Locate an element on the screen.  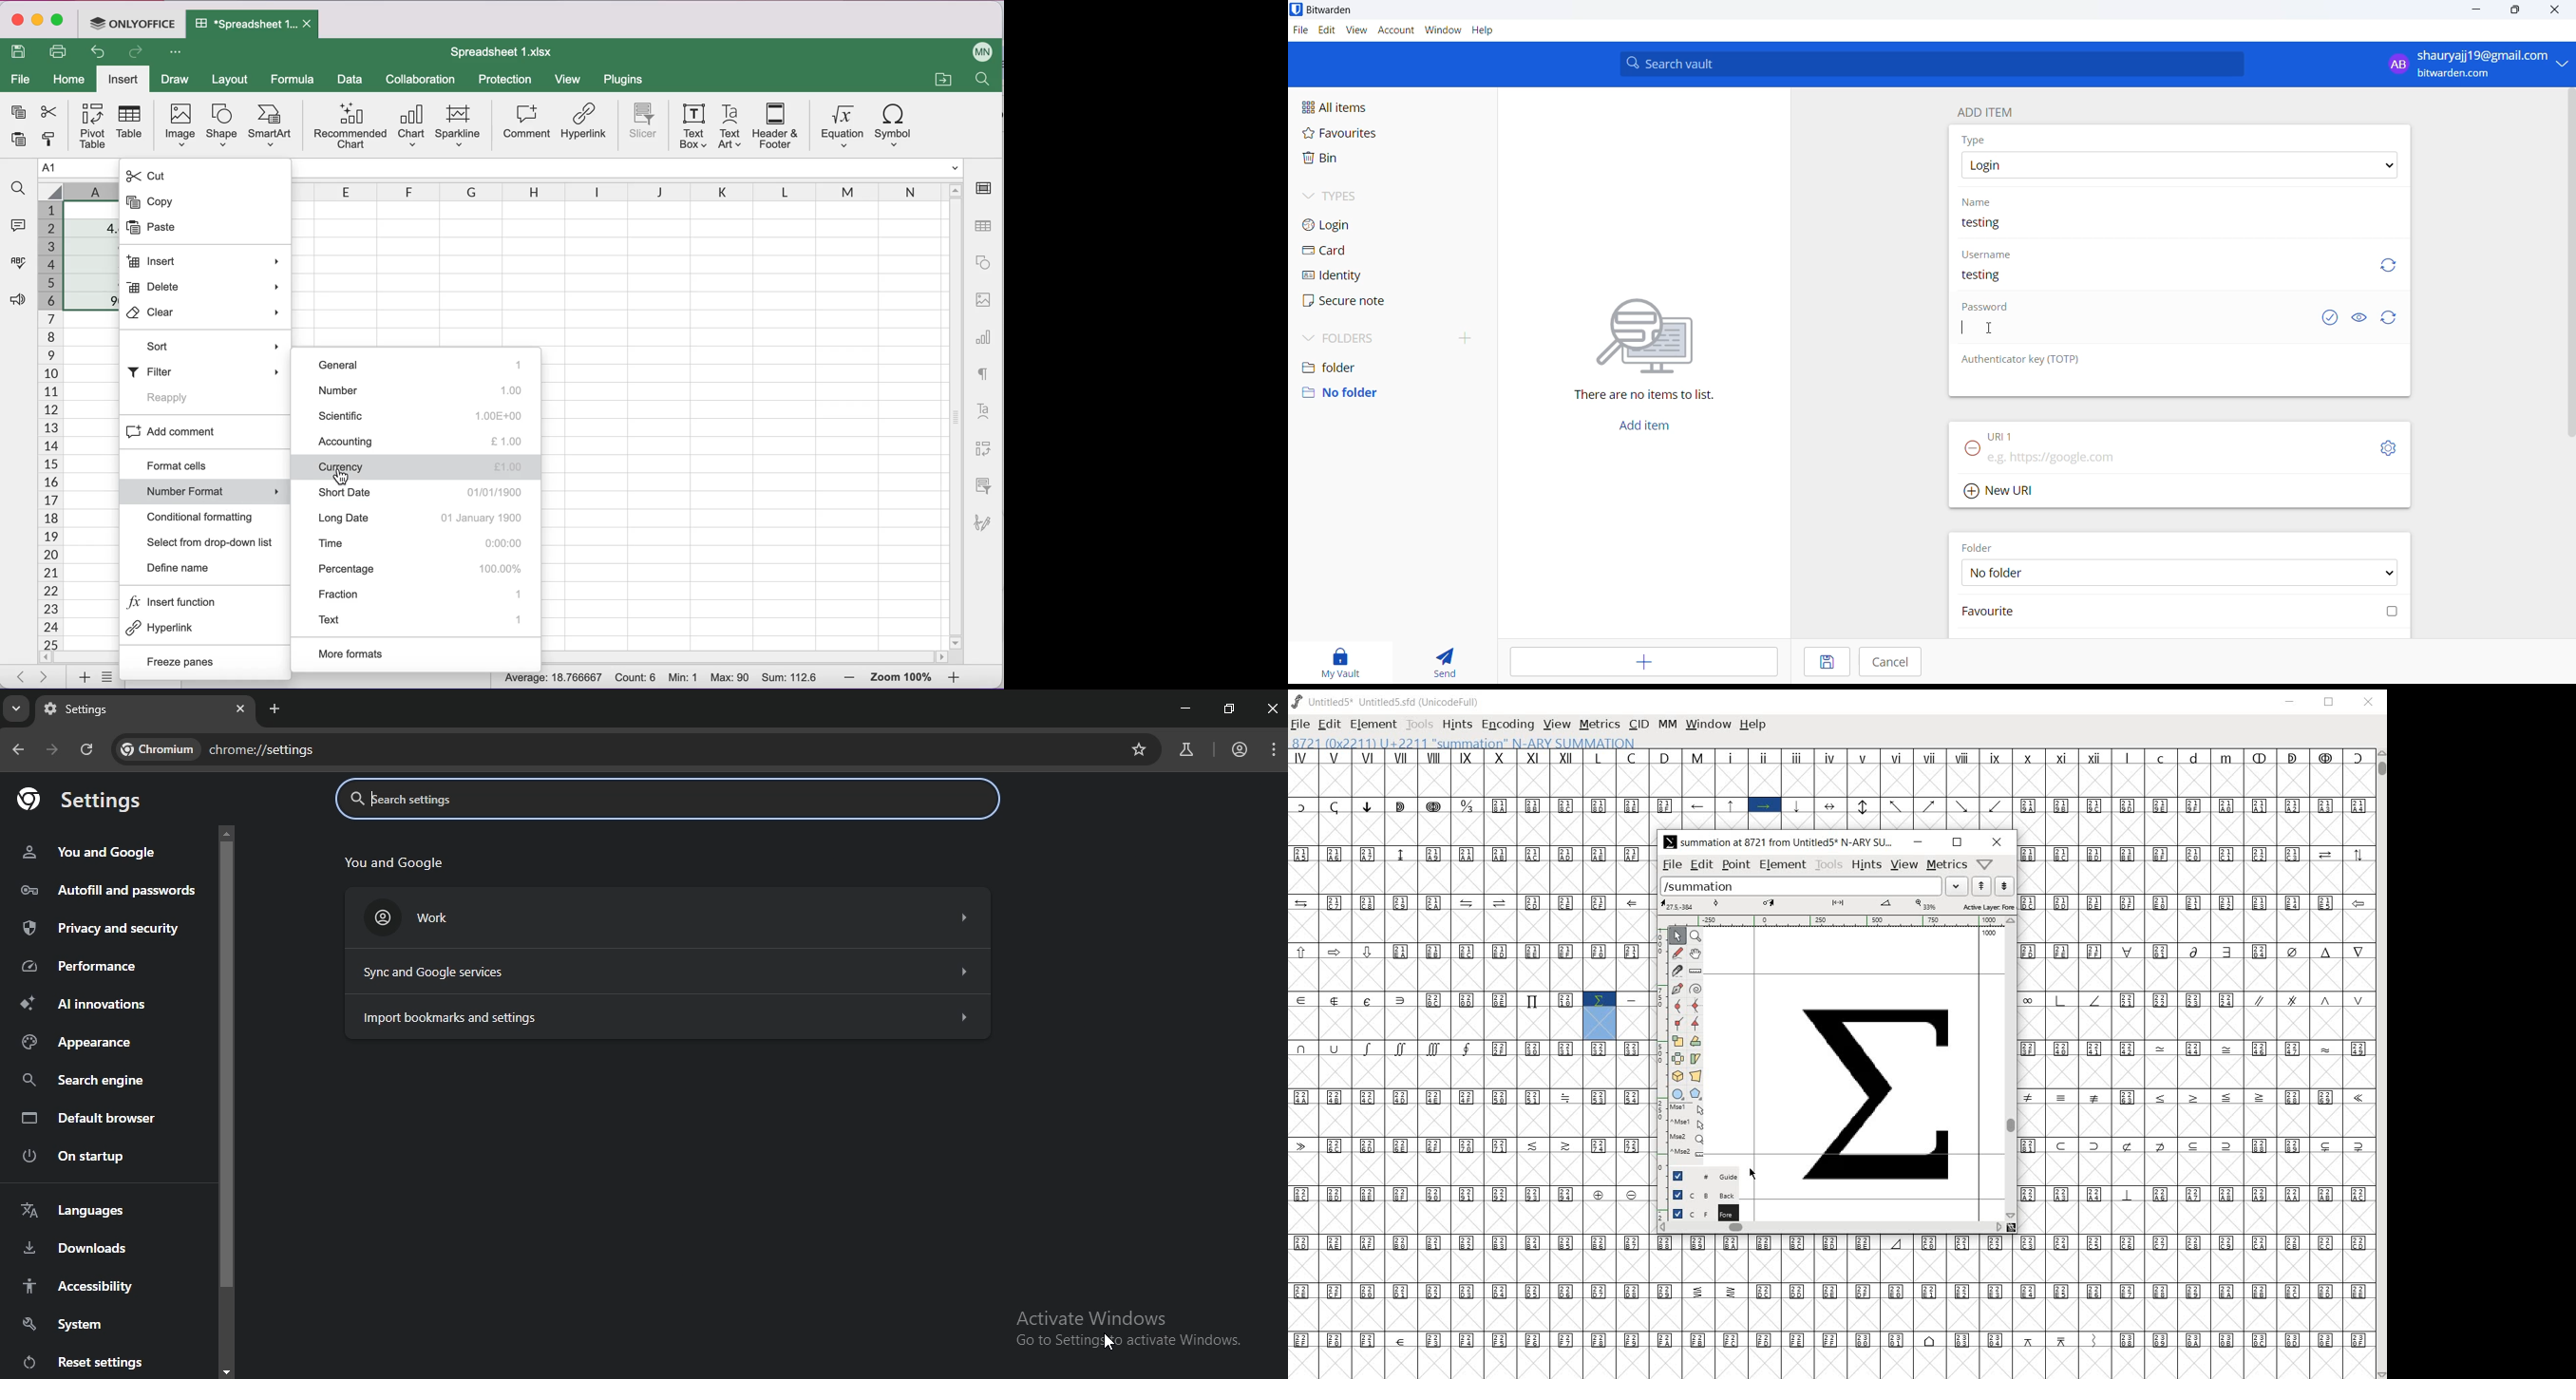
image is located at coordinates (179, 126).